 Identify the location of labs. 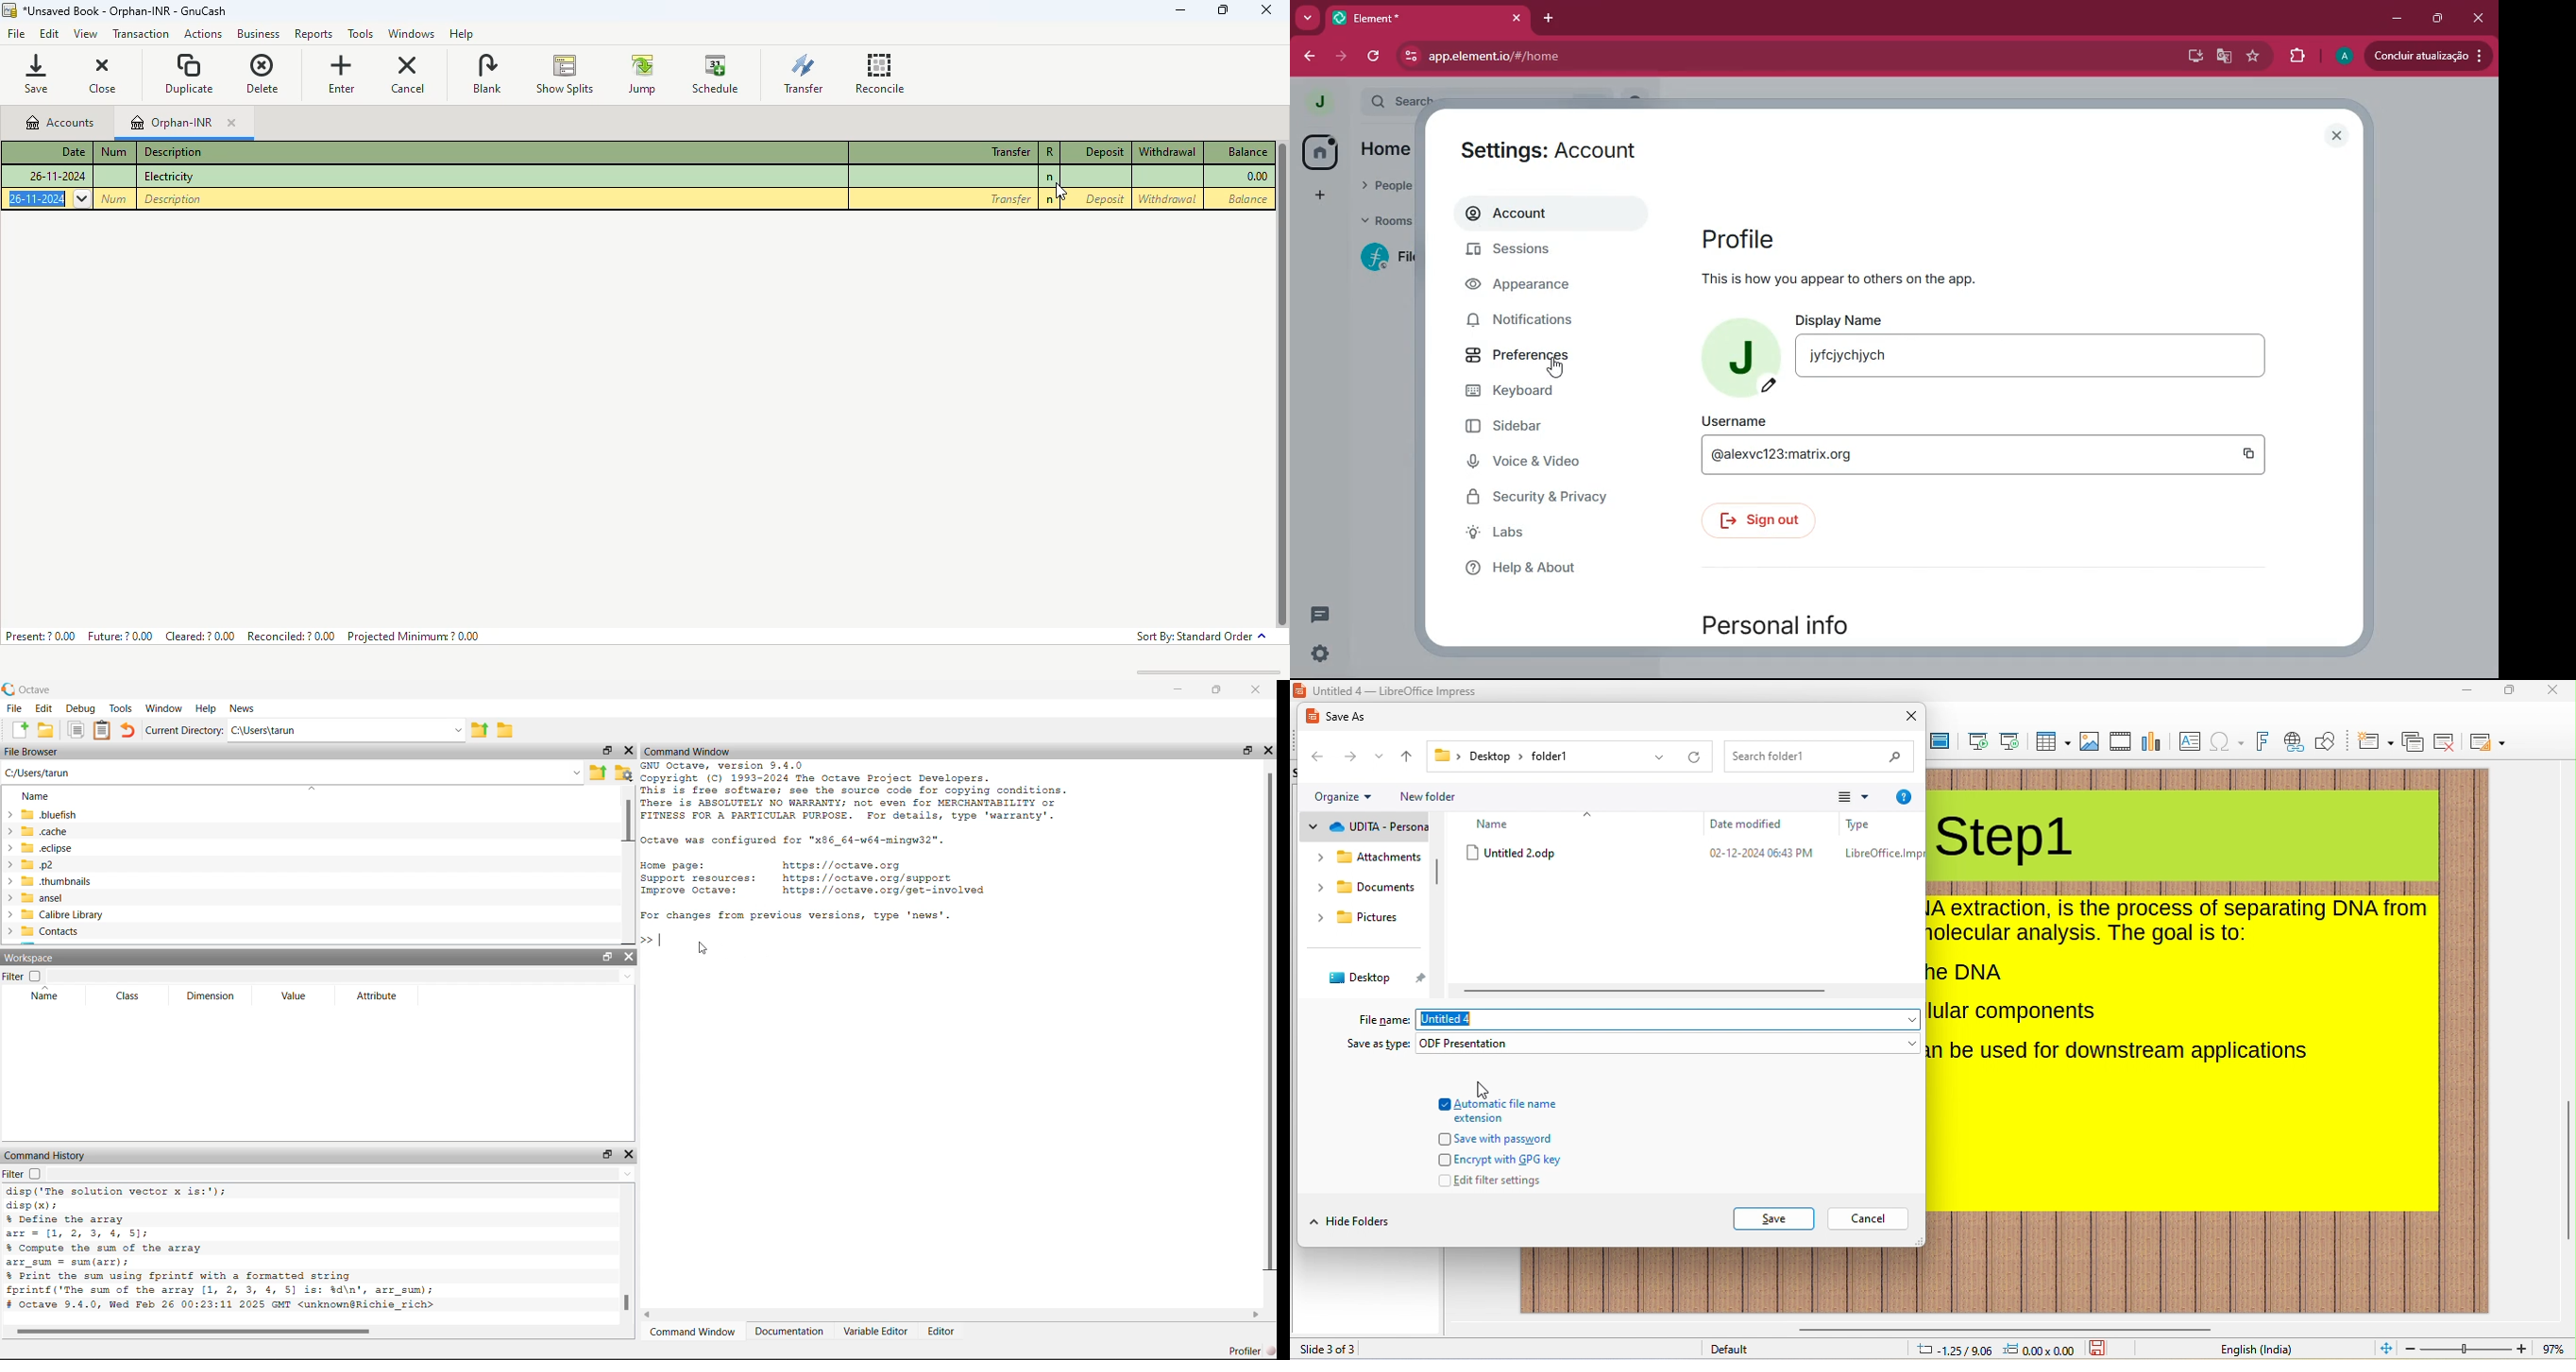
(1541, 534).